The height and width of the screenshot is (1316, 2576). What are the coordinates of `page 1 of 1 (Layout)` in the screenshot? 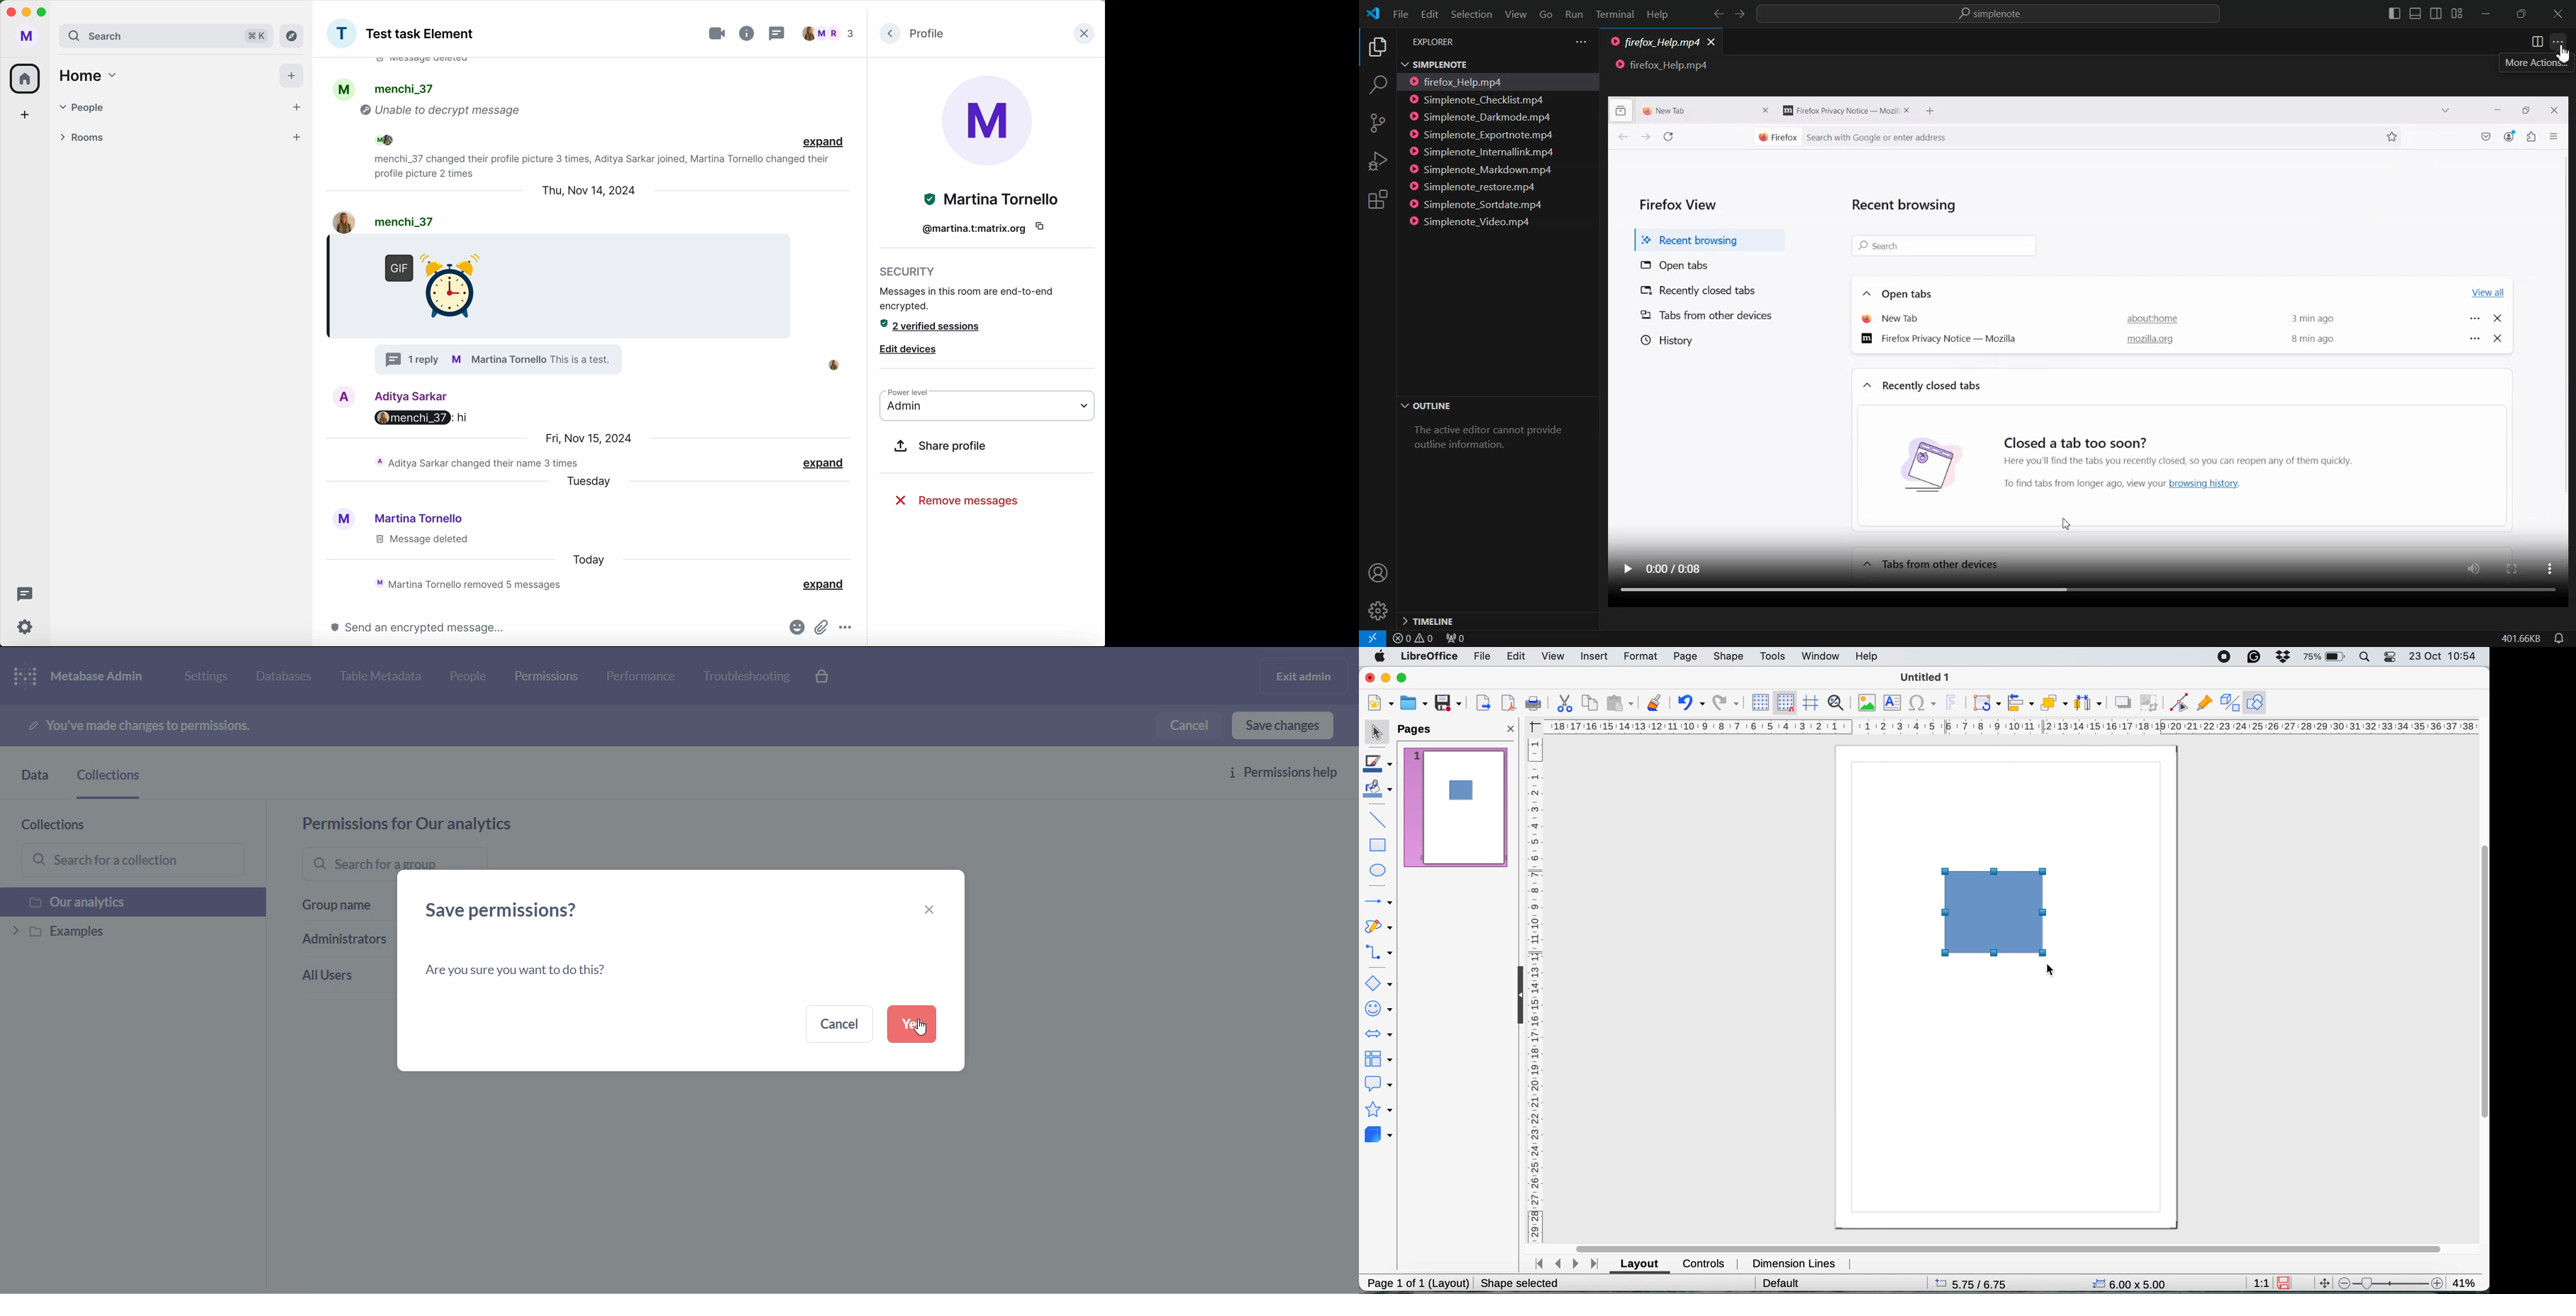 It's located at (1416, 1285).